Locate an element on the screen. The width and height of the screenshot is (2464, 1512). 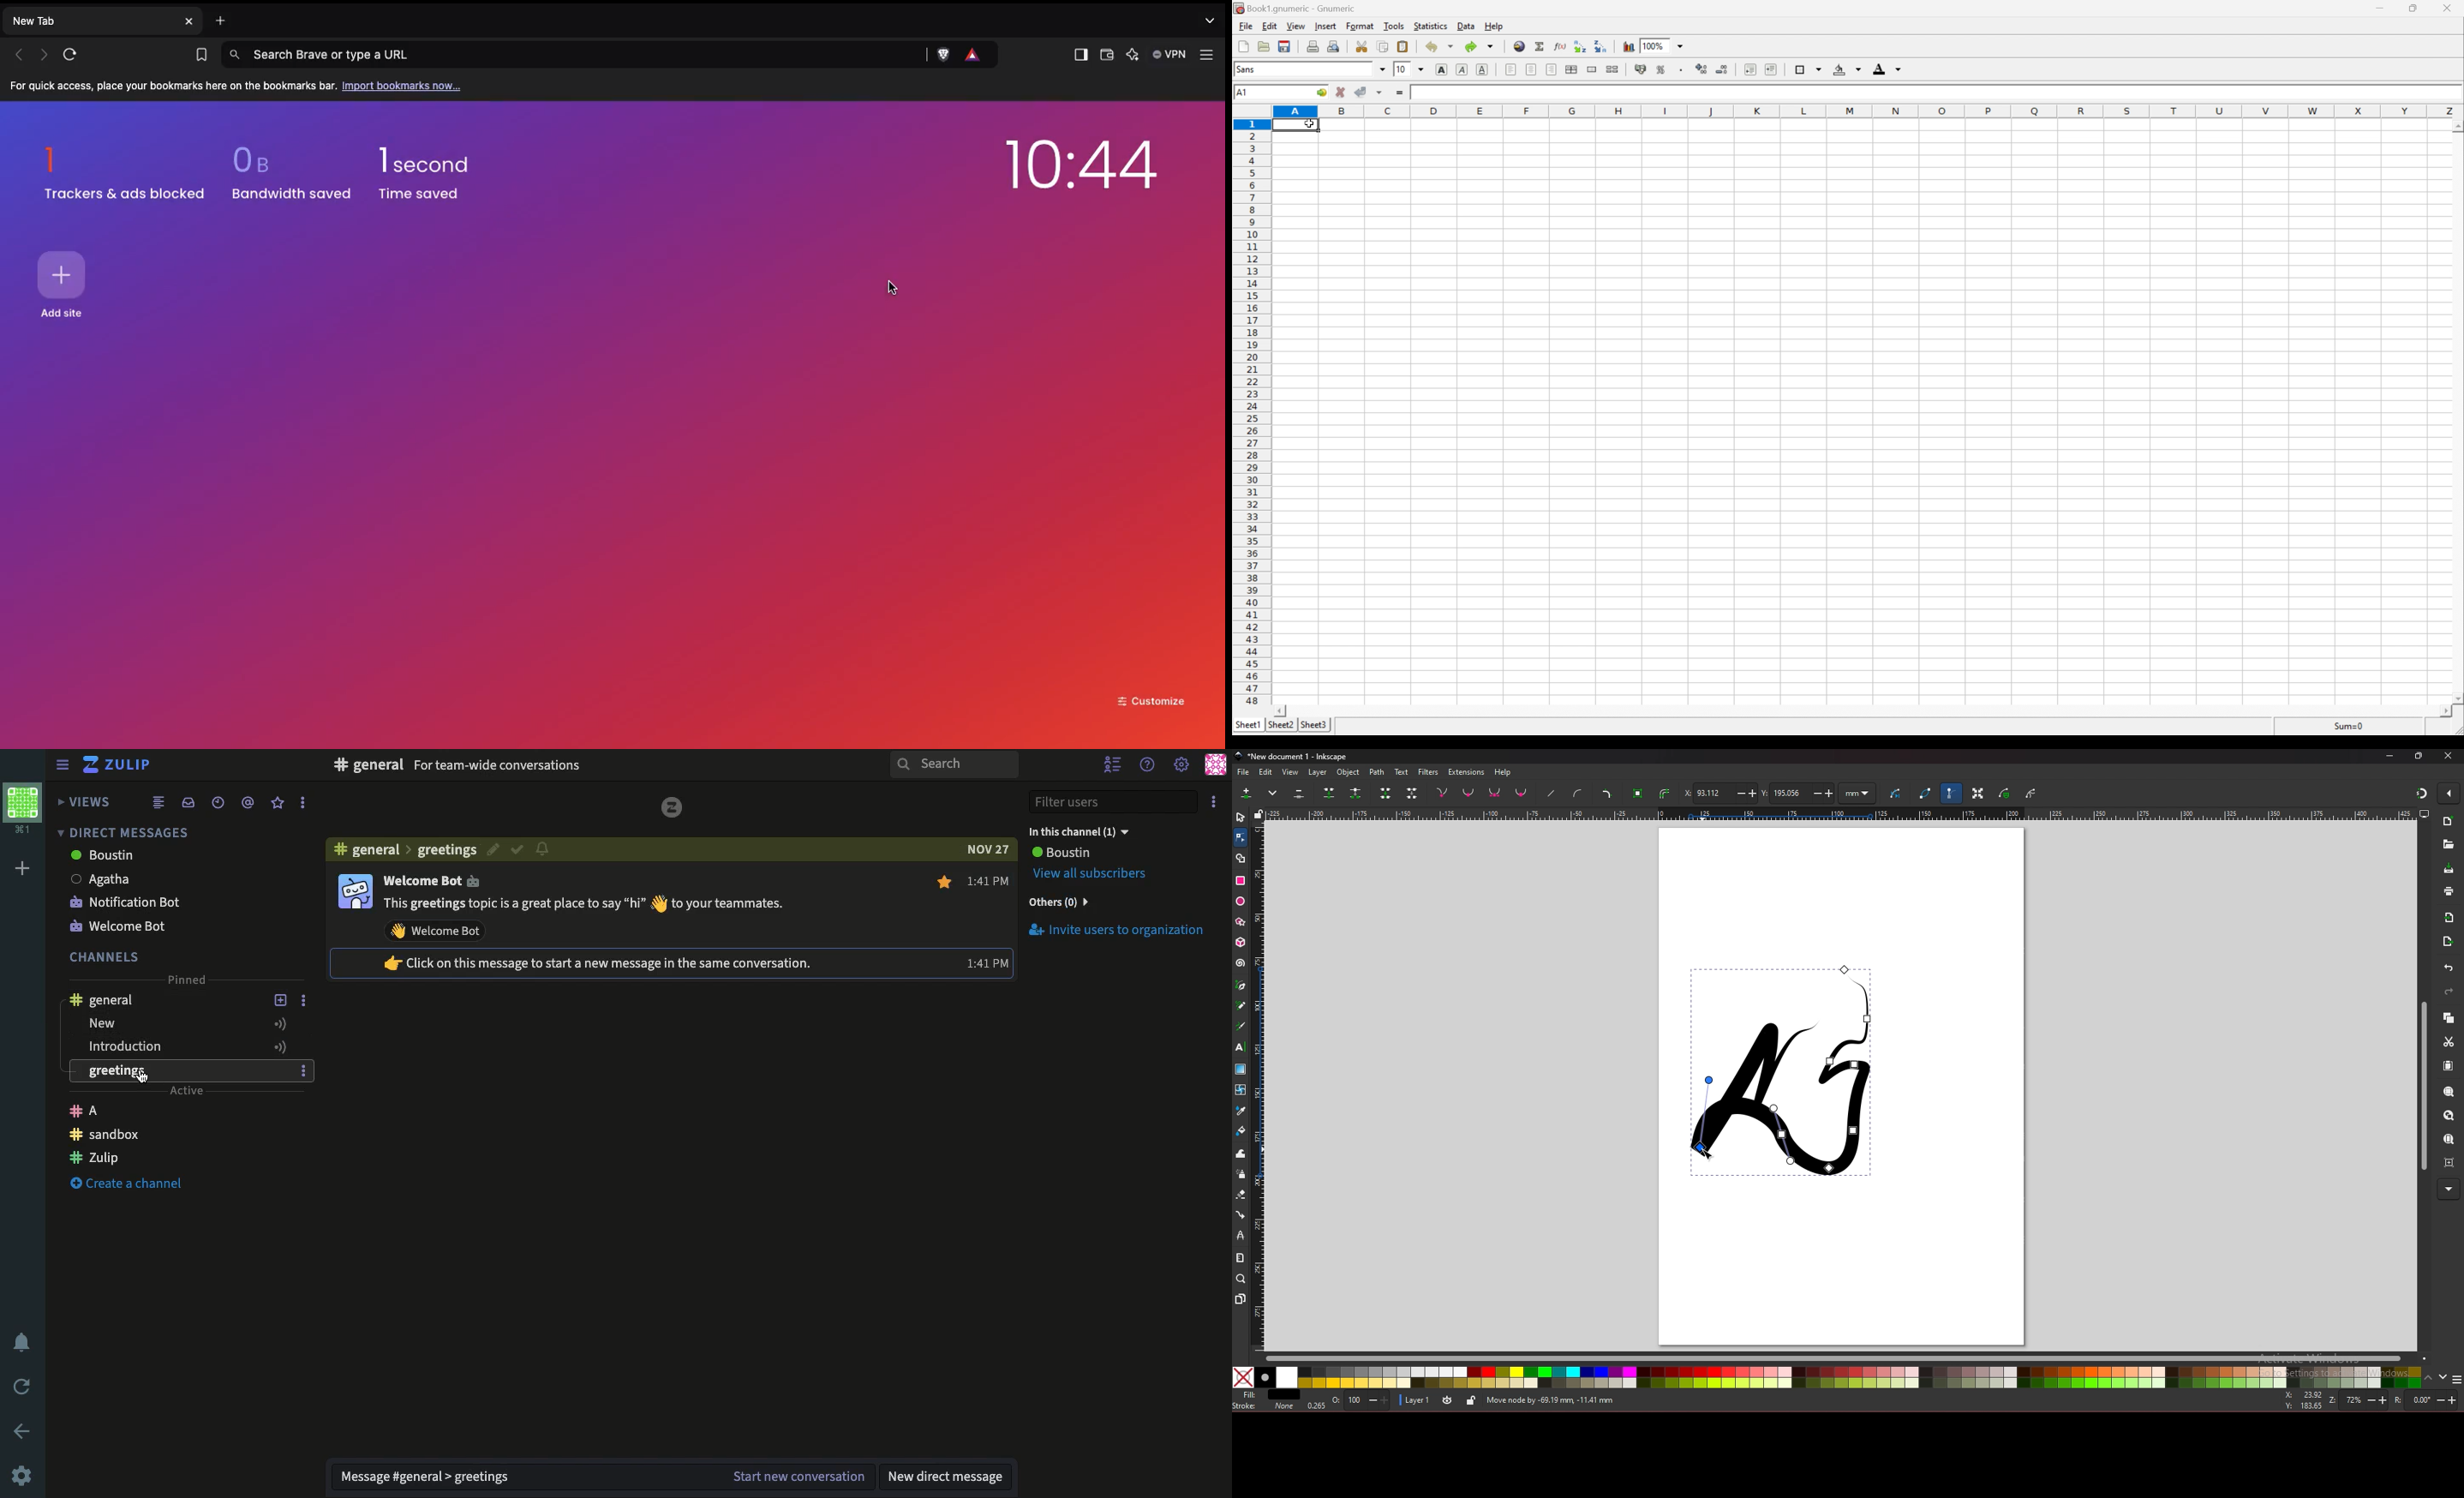
Align Right is located at coordinates (1553, 69).